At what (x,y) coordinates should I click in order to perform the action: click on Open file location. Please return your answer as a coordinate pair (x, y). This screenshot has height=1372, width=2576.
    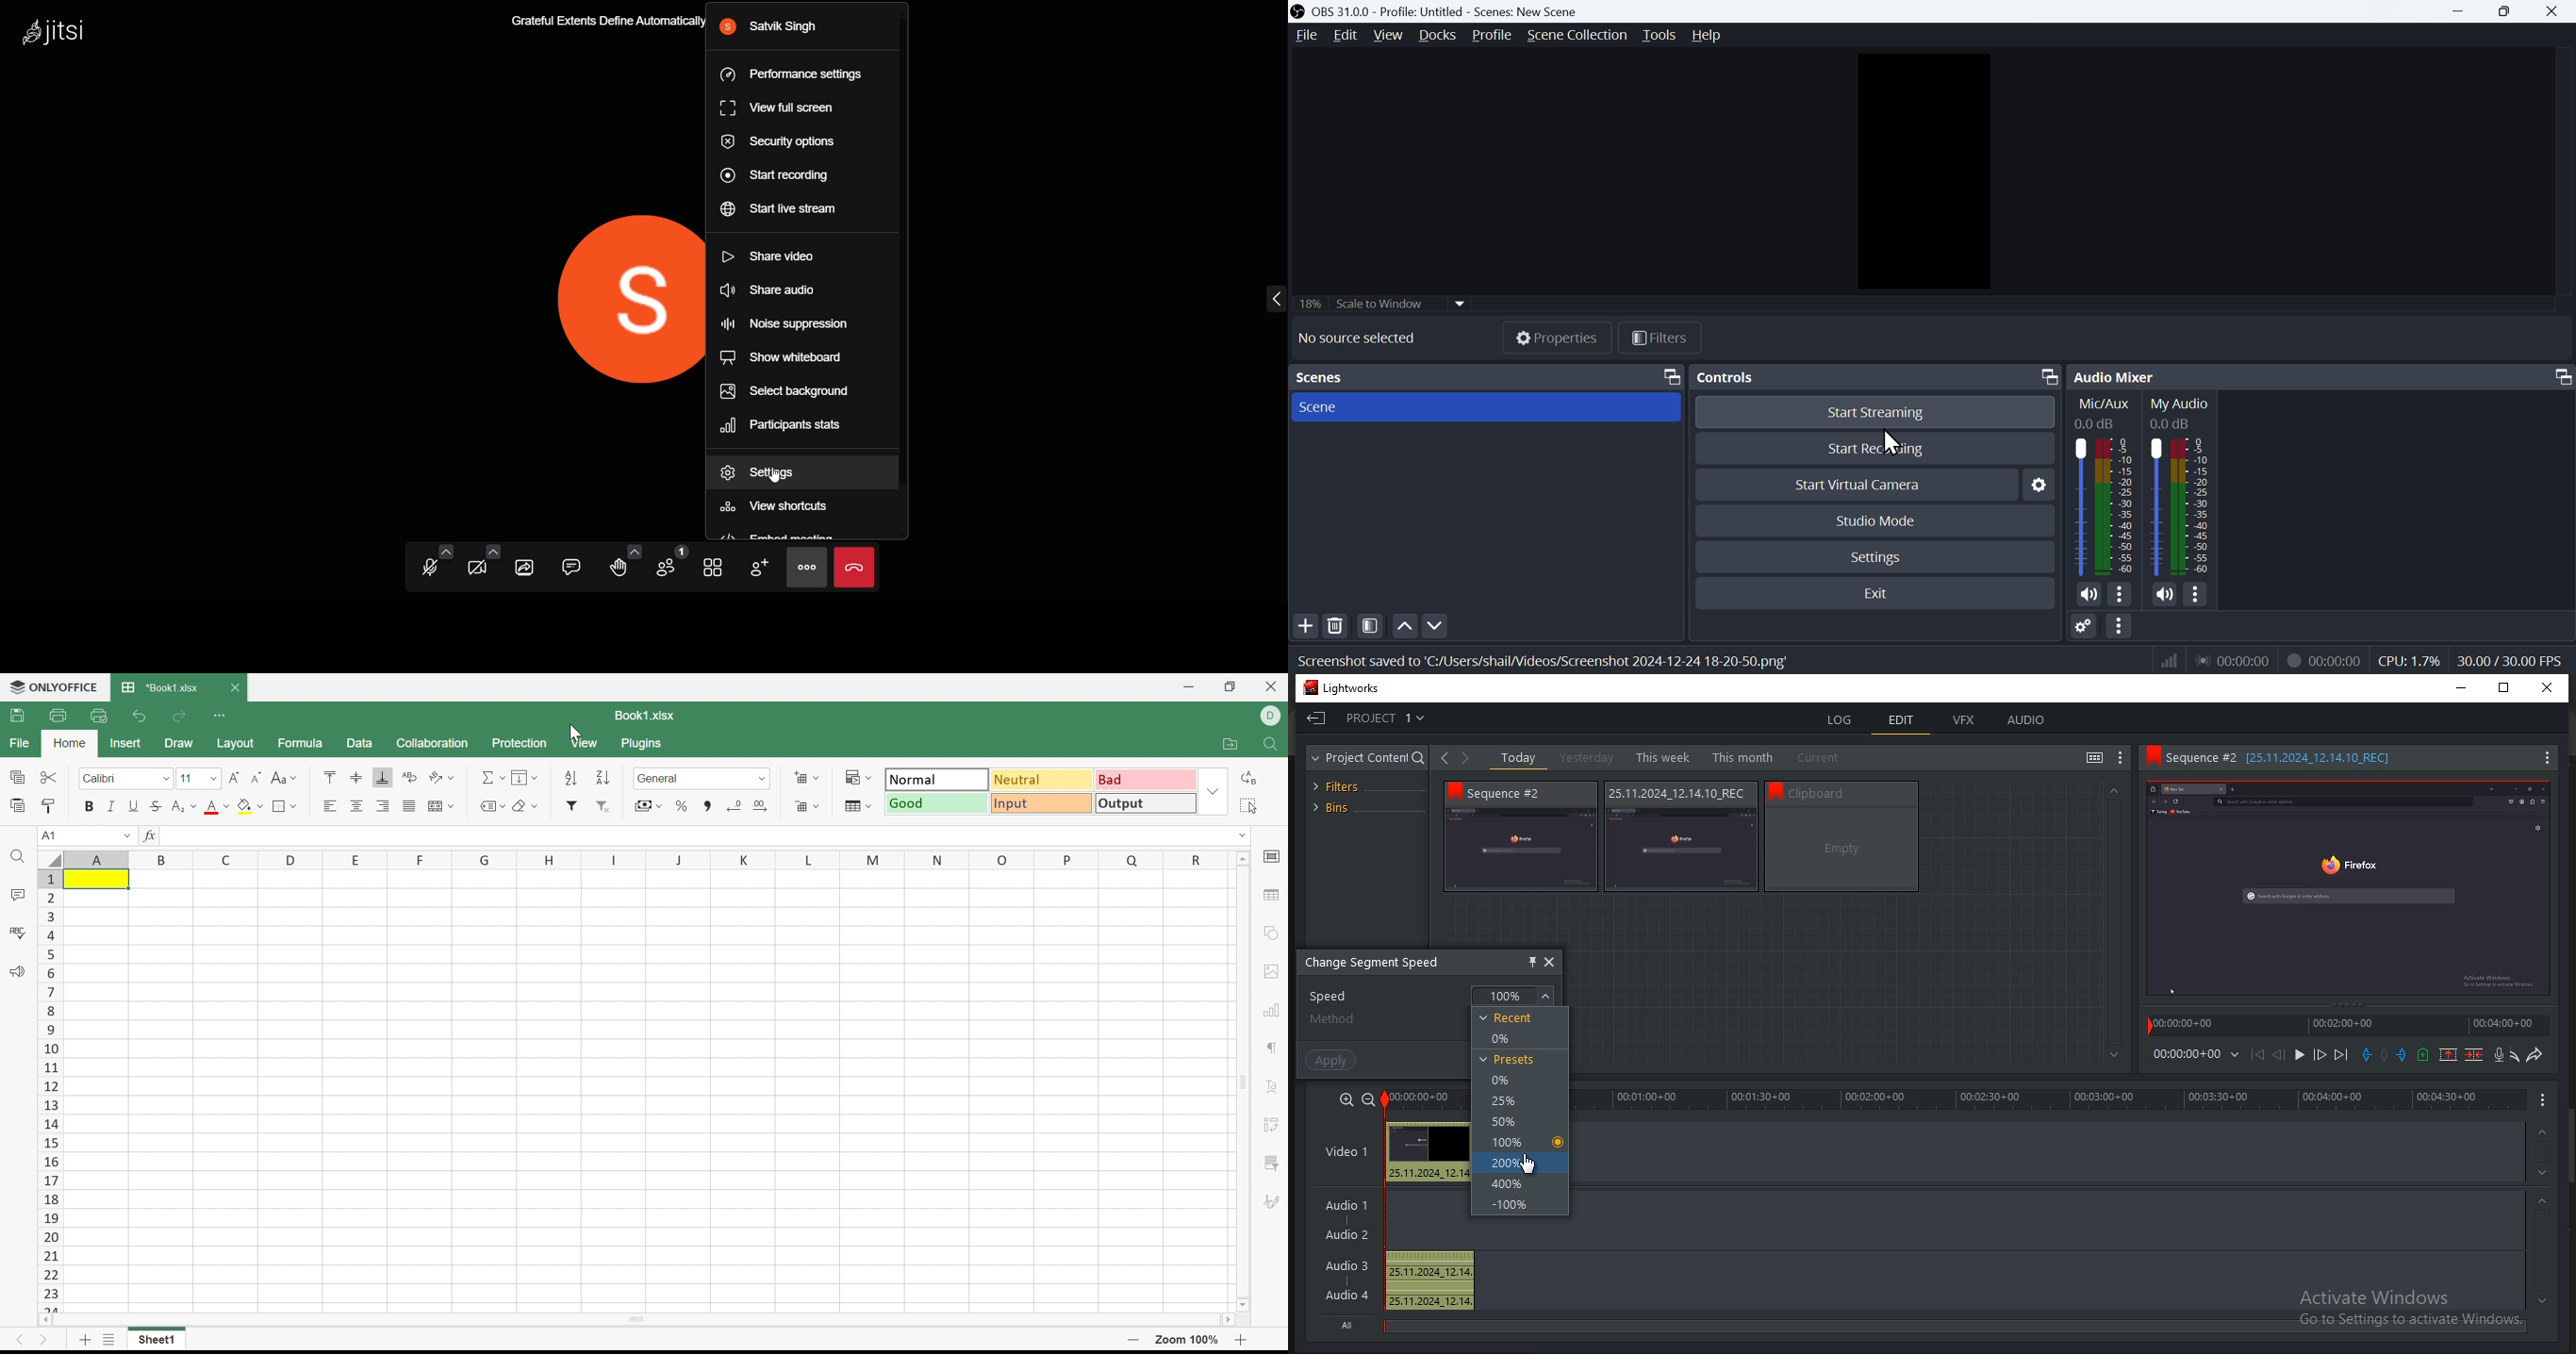
    Looking at the image, I should click on (1231, 743).